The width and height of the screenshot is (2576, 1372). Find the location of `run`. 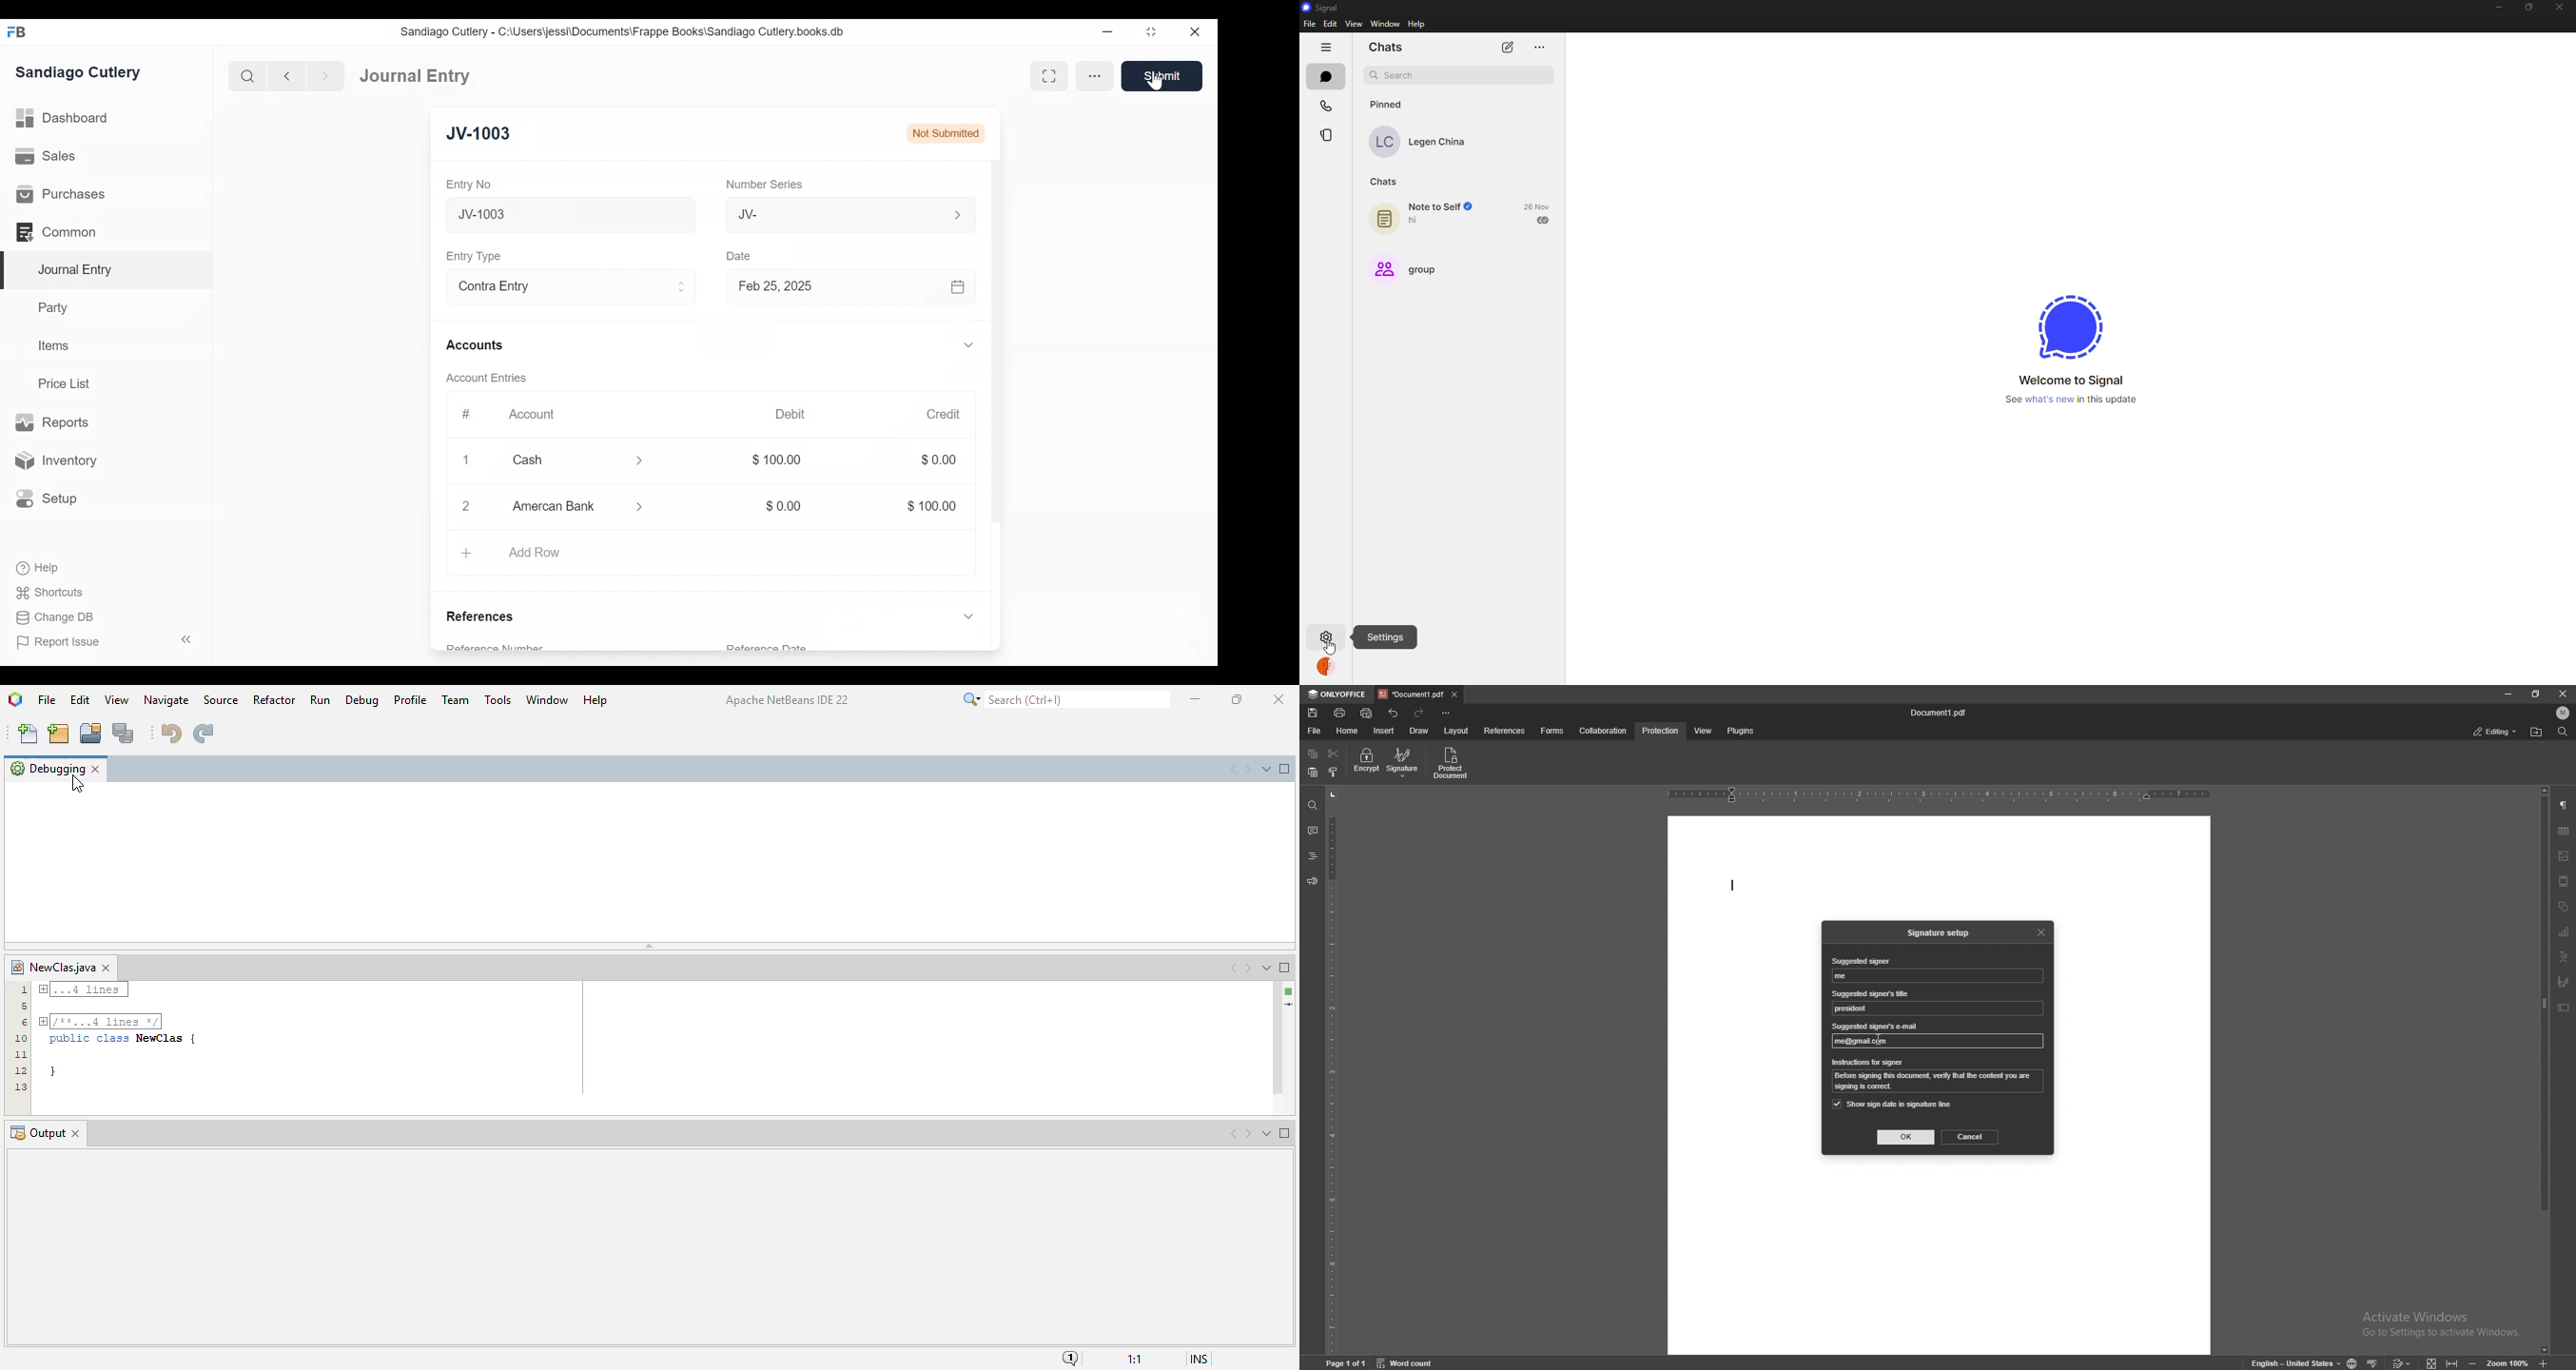

run is located at coordinates (320, 699).